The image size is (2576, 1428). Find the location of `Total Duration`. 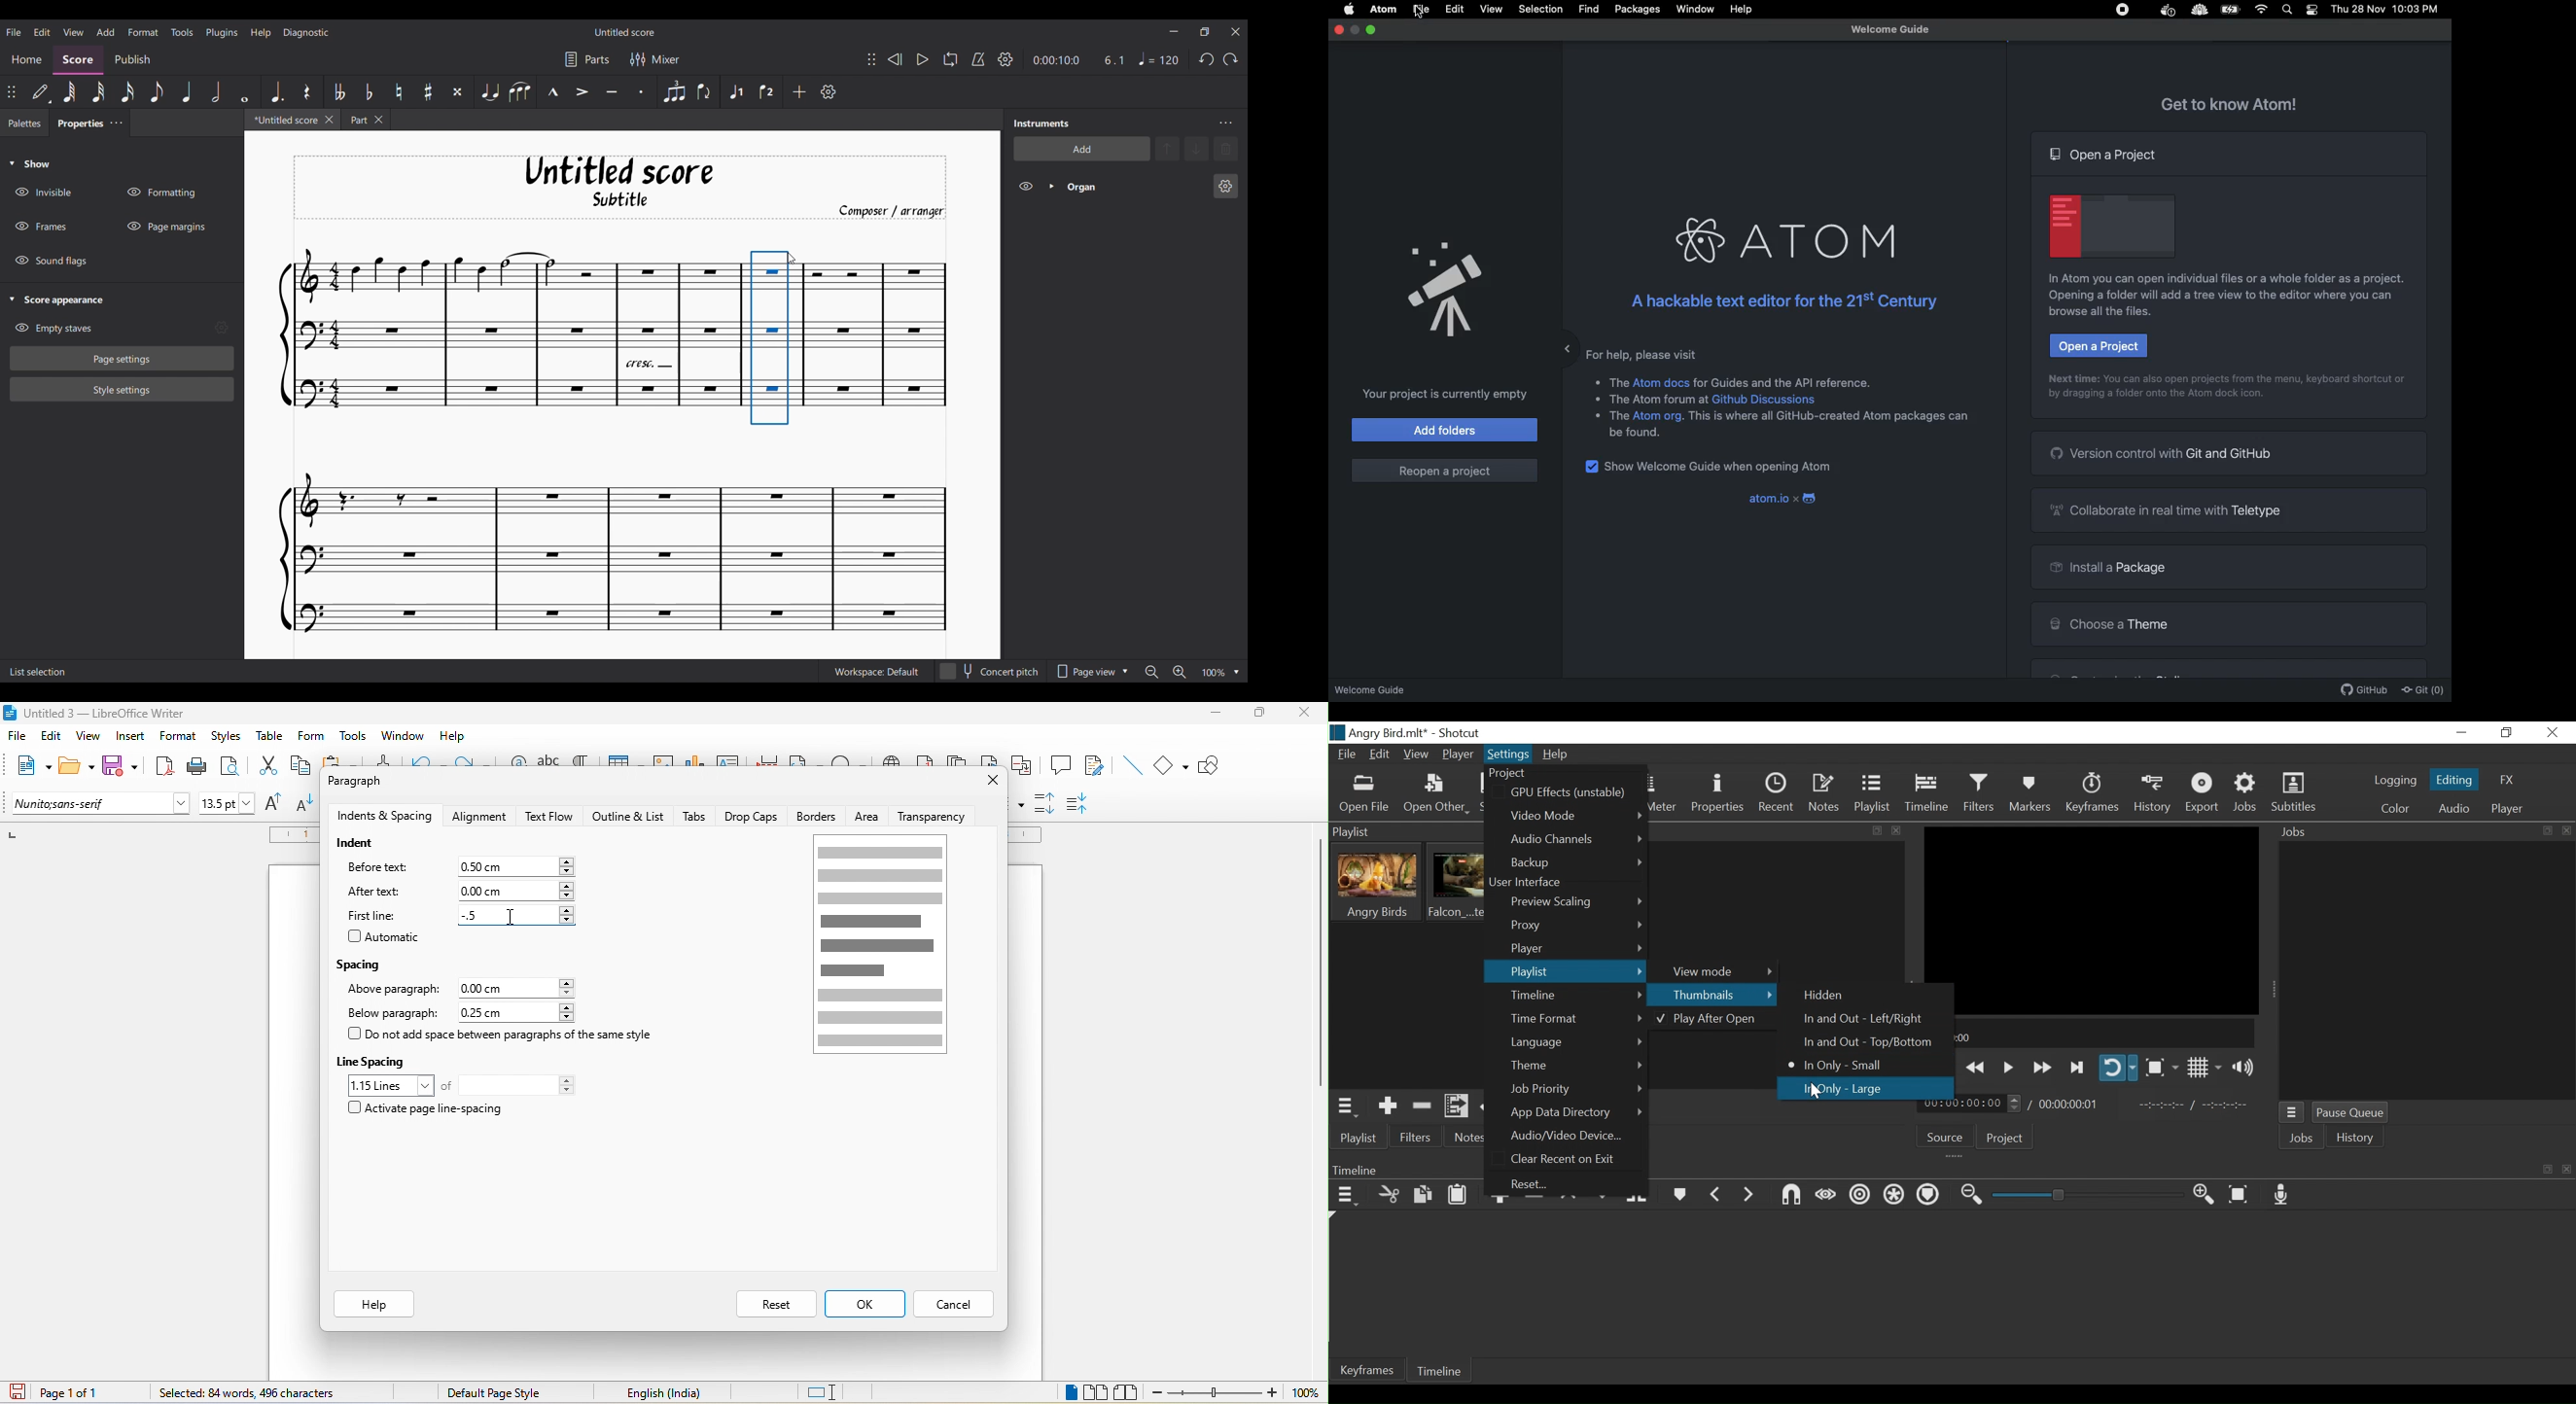

Total Duration is located at coordinates (2068, 1103).